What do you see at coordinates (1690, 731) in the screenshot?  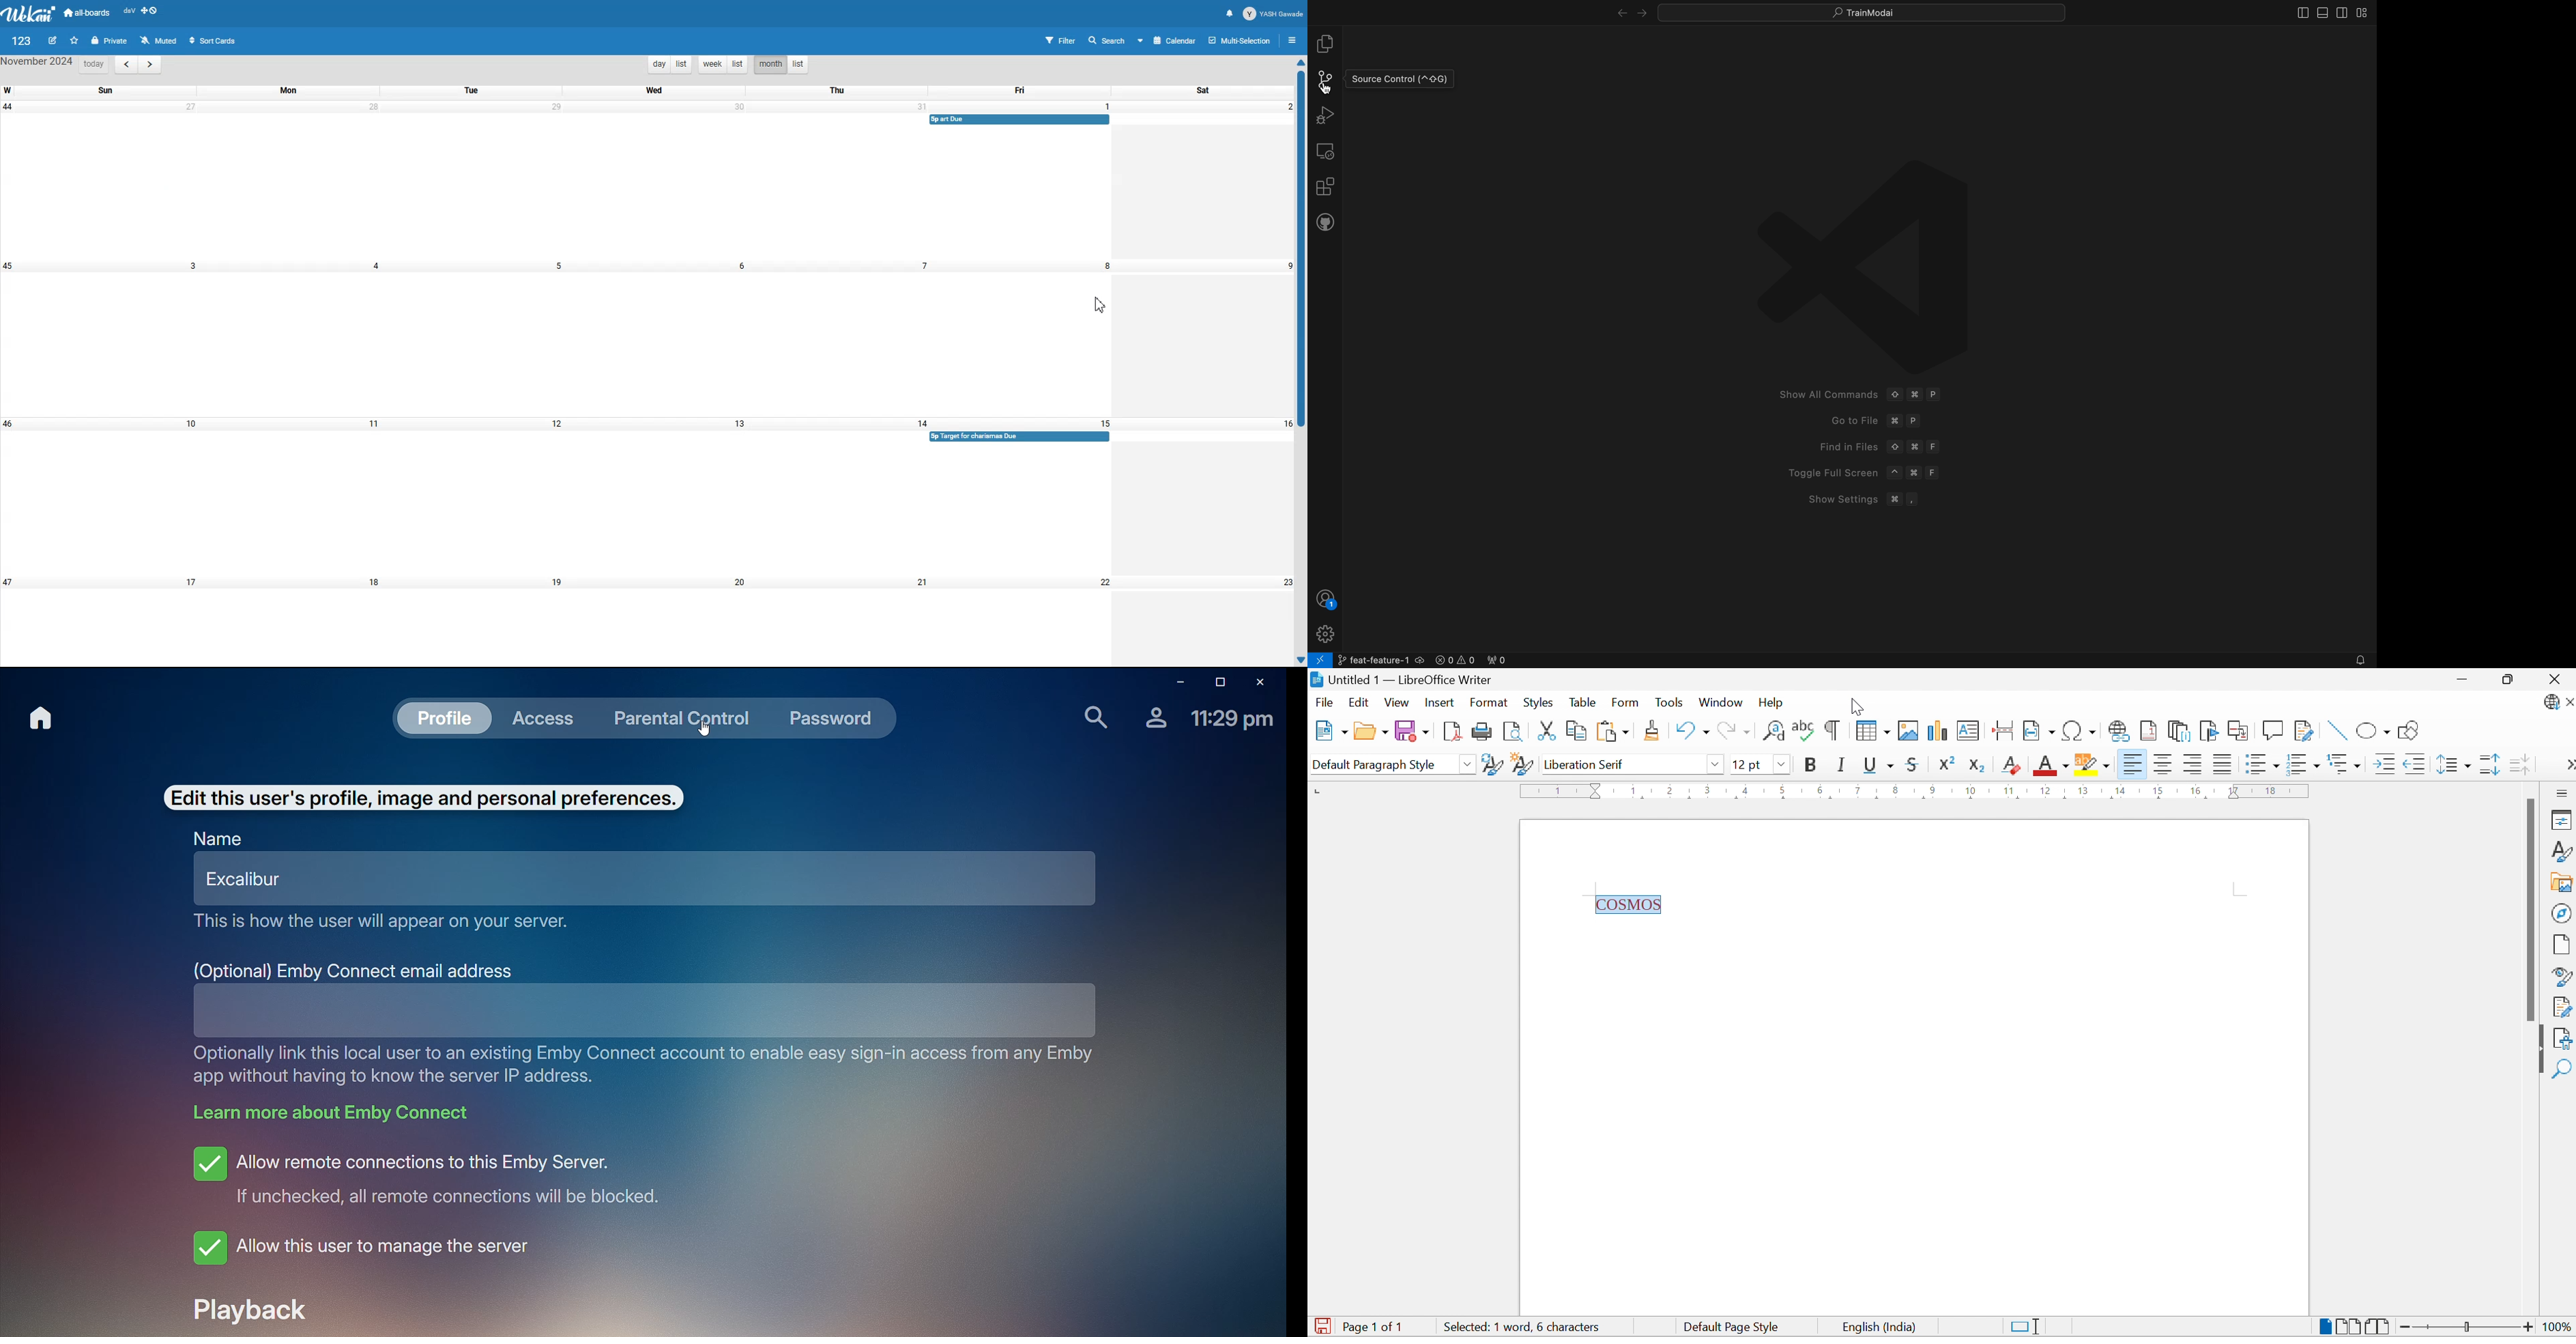 I see `Undo` at bounding box center [1690, 731].